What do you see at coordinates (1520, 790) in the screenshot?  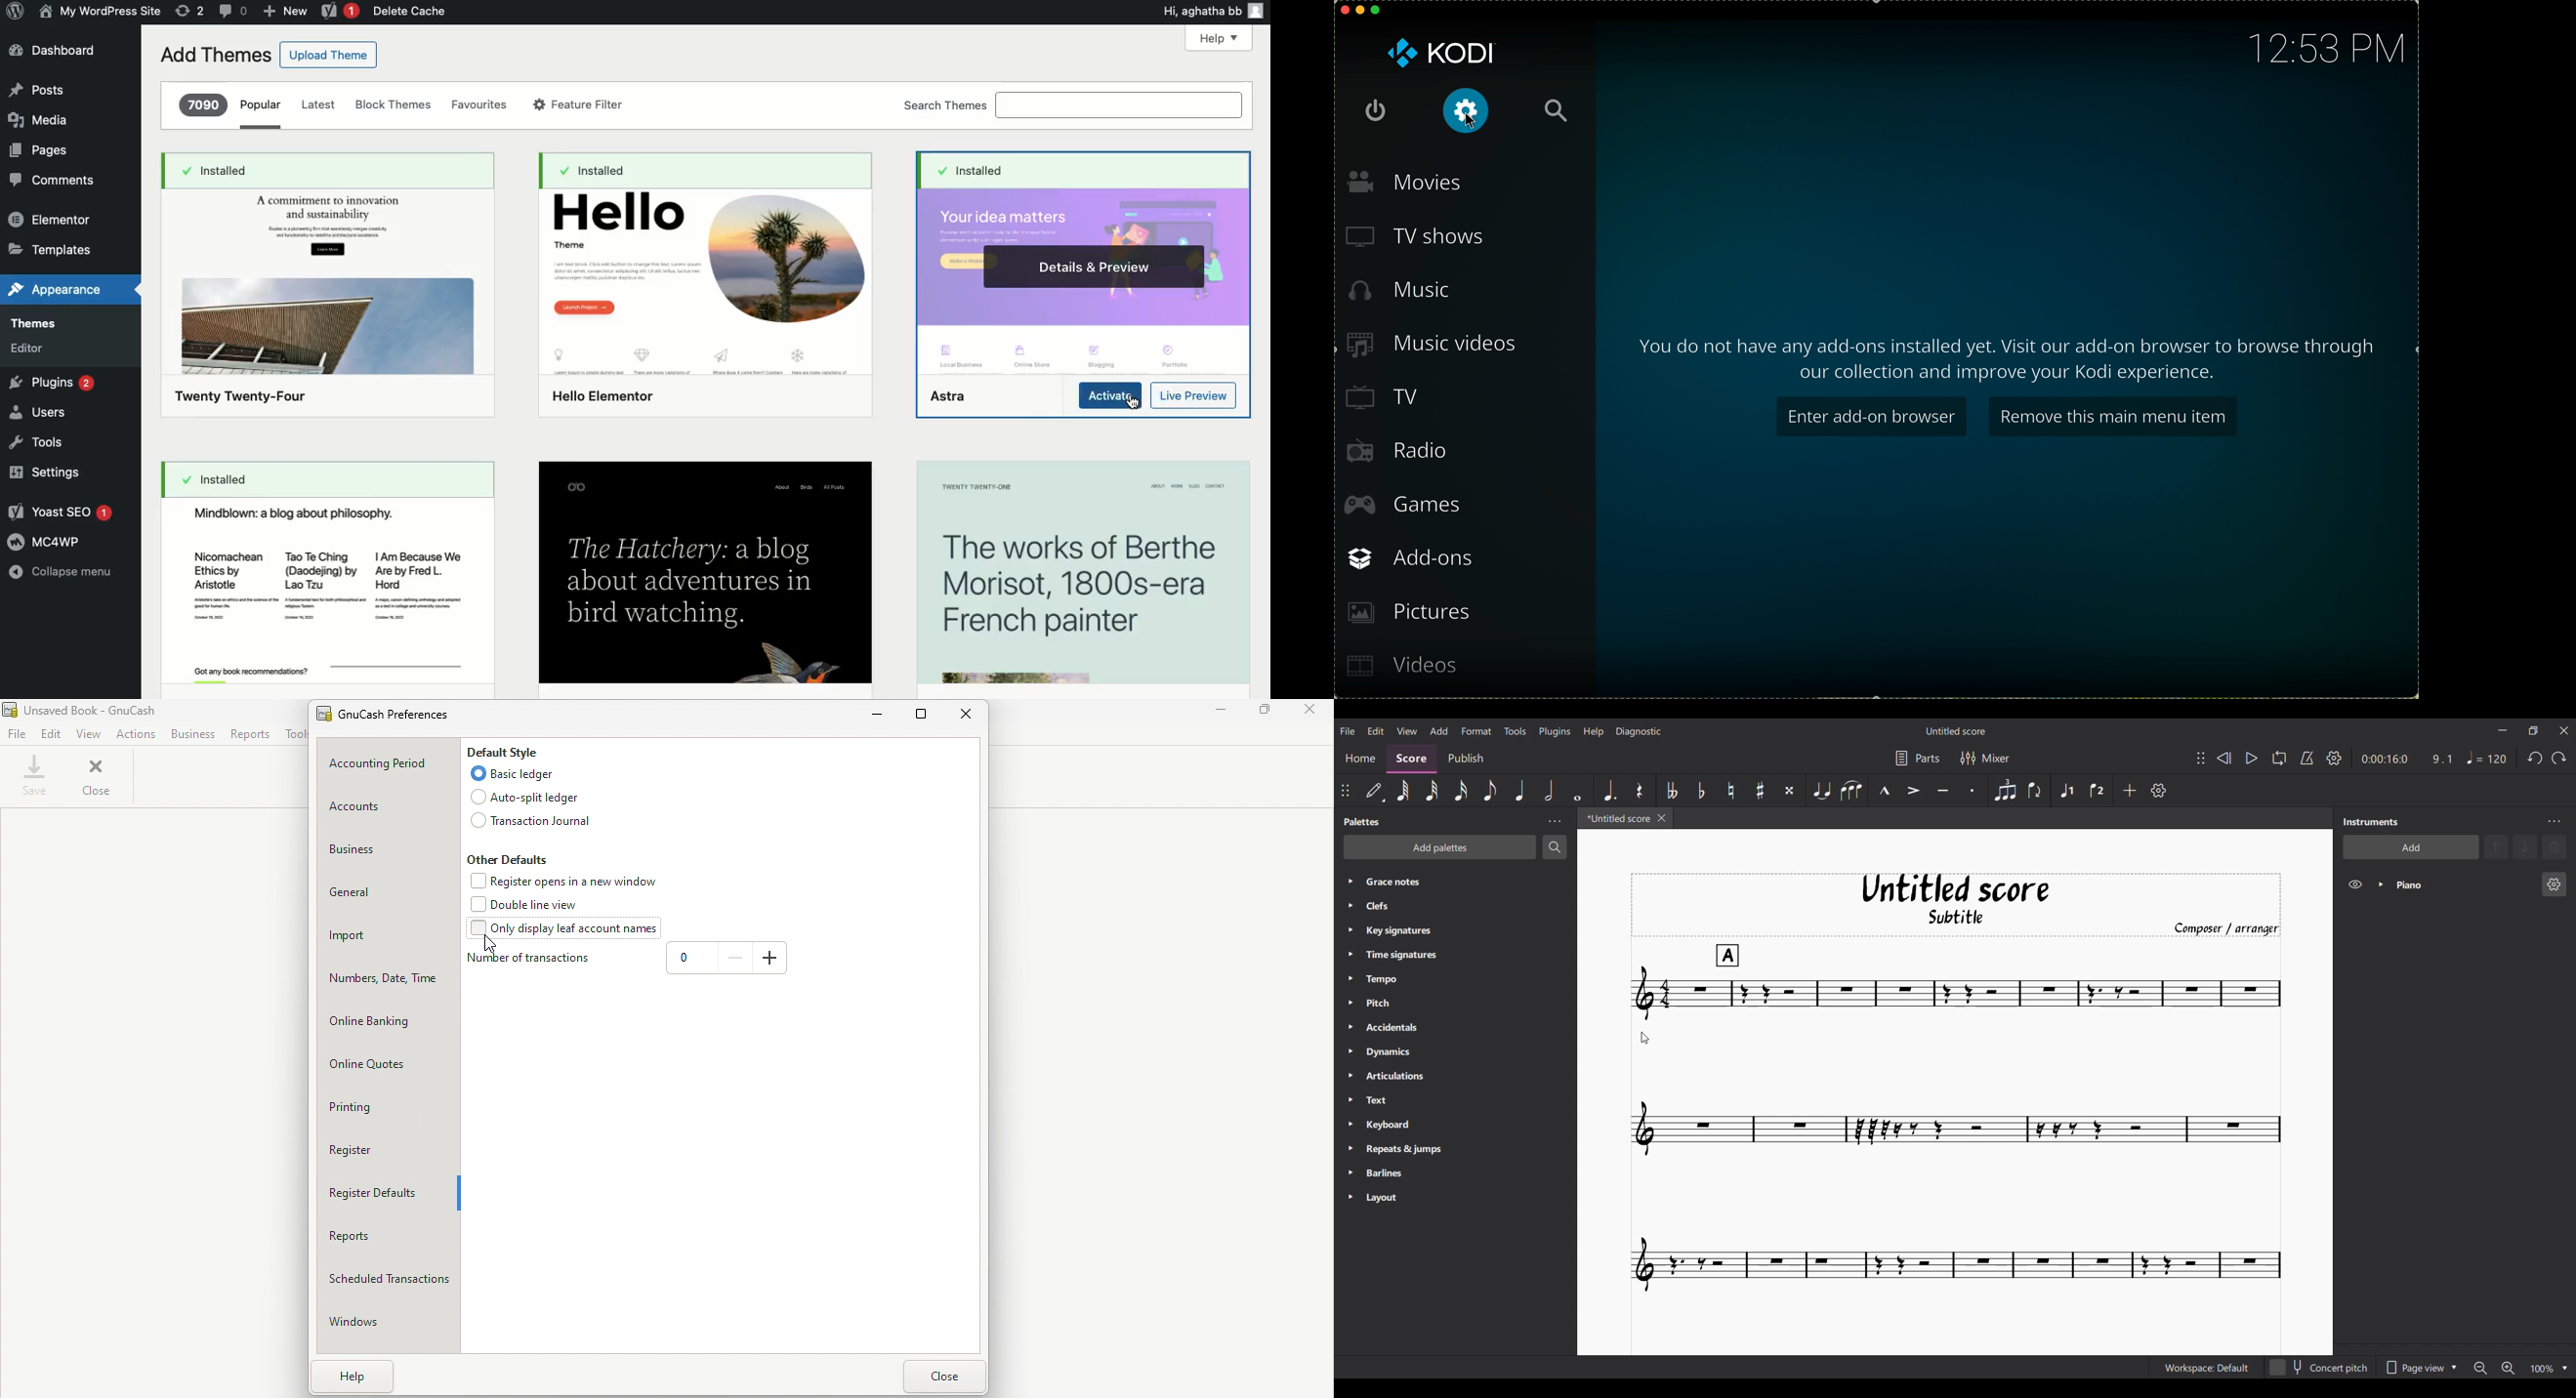 I see `Quarter note` at bounding box center [1520, 790].